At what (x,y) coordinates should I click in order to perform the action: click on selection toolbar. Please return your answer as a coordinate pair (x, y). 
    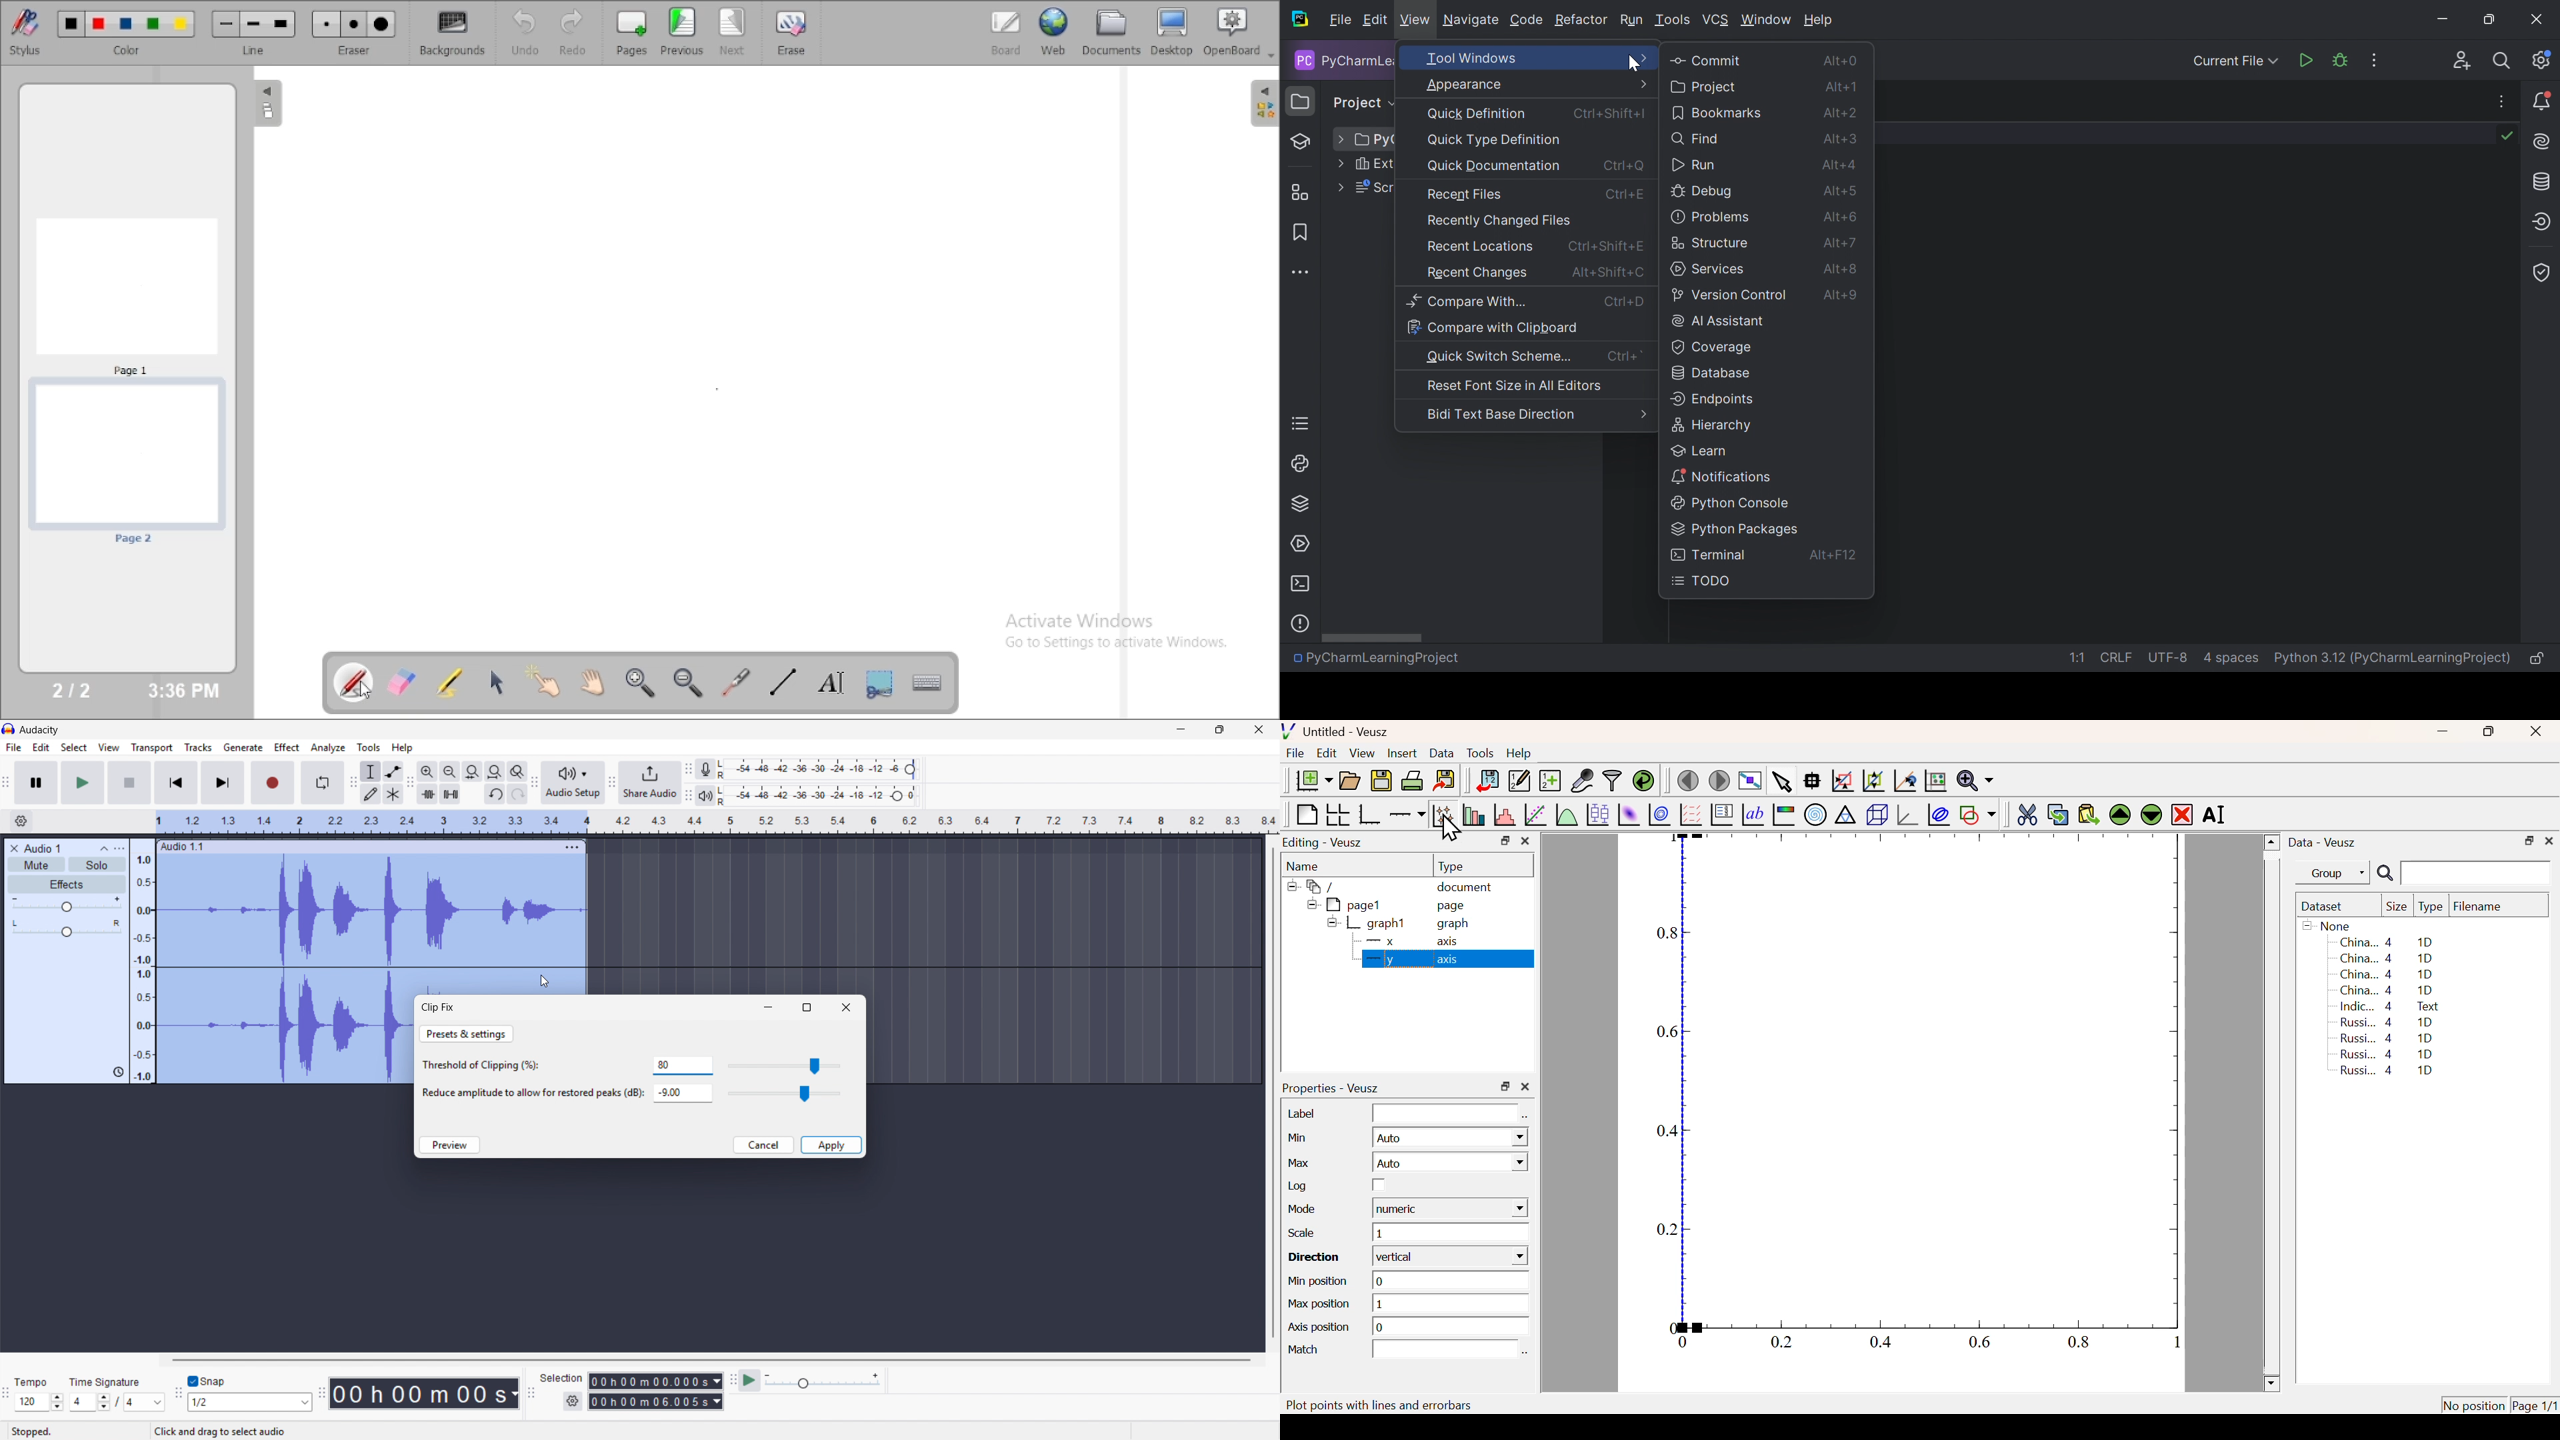
    Looking at the image, I should click on (531, 1393).